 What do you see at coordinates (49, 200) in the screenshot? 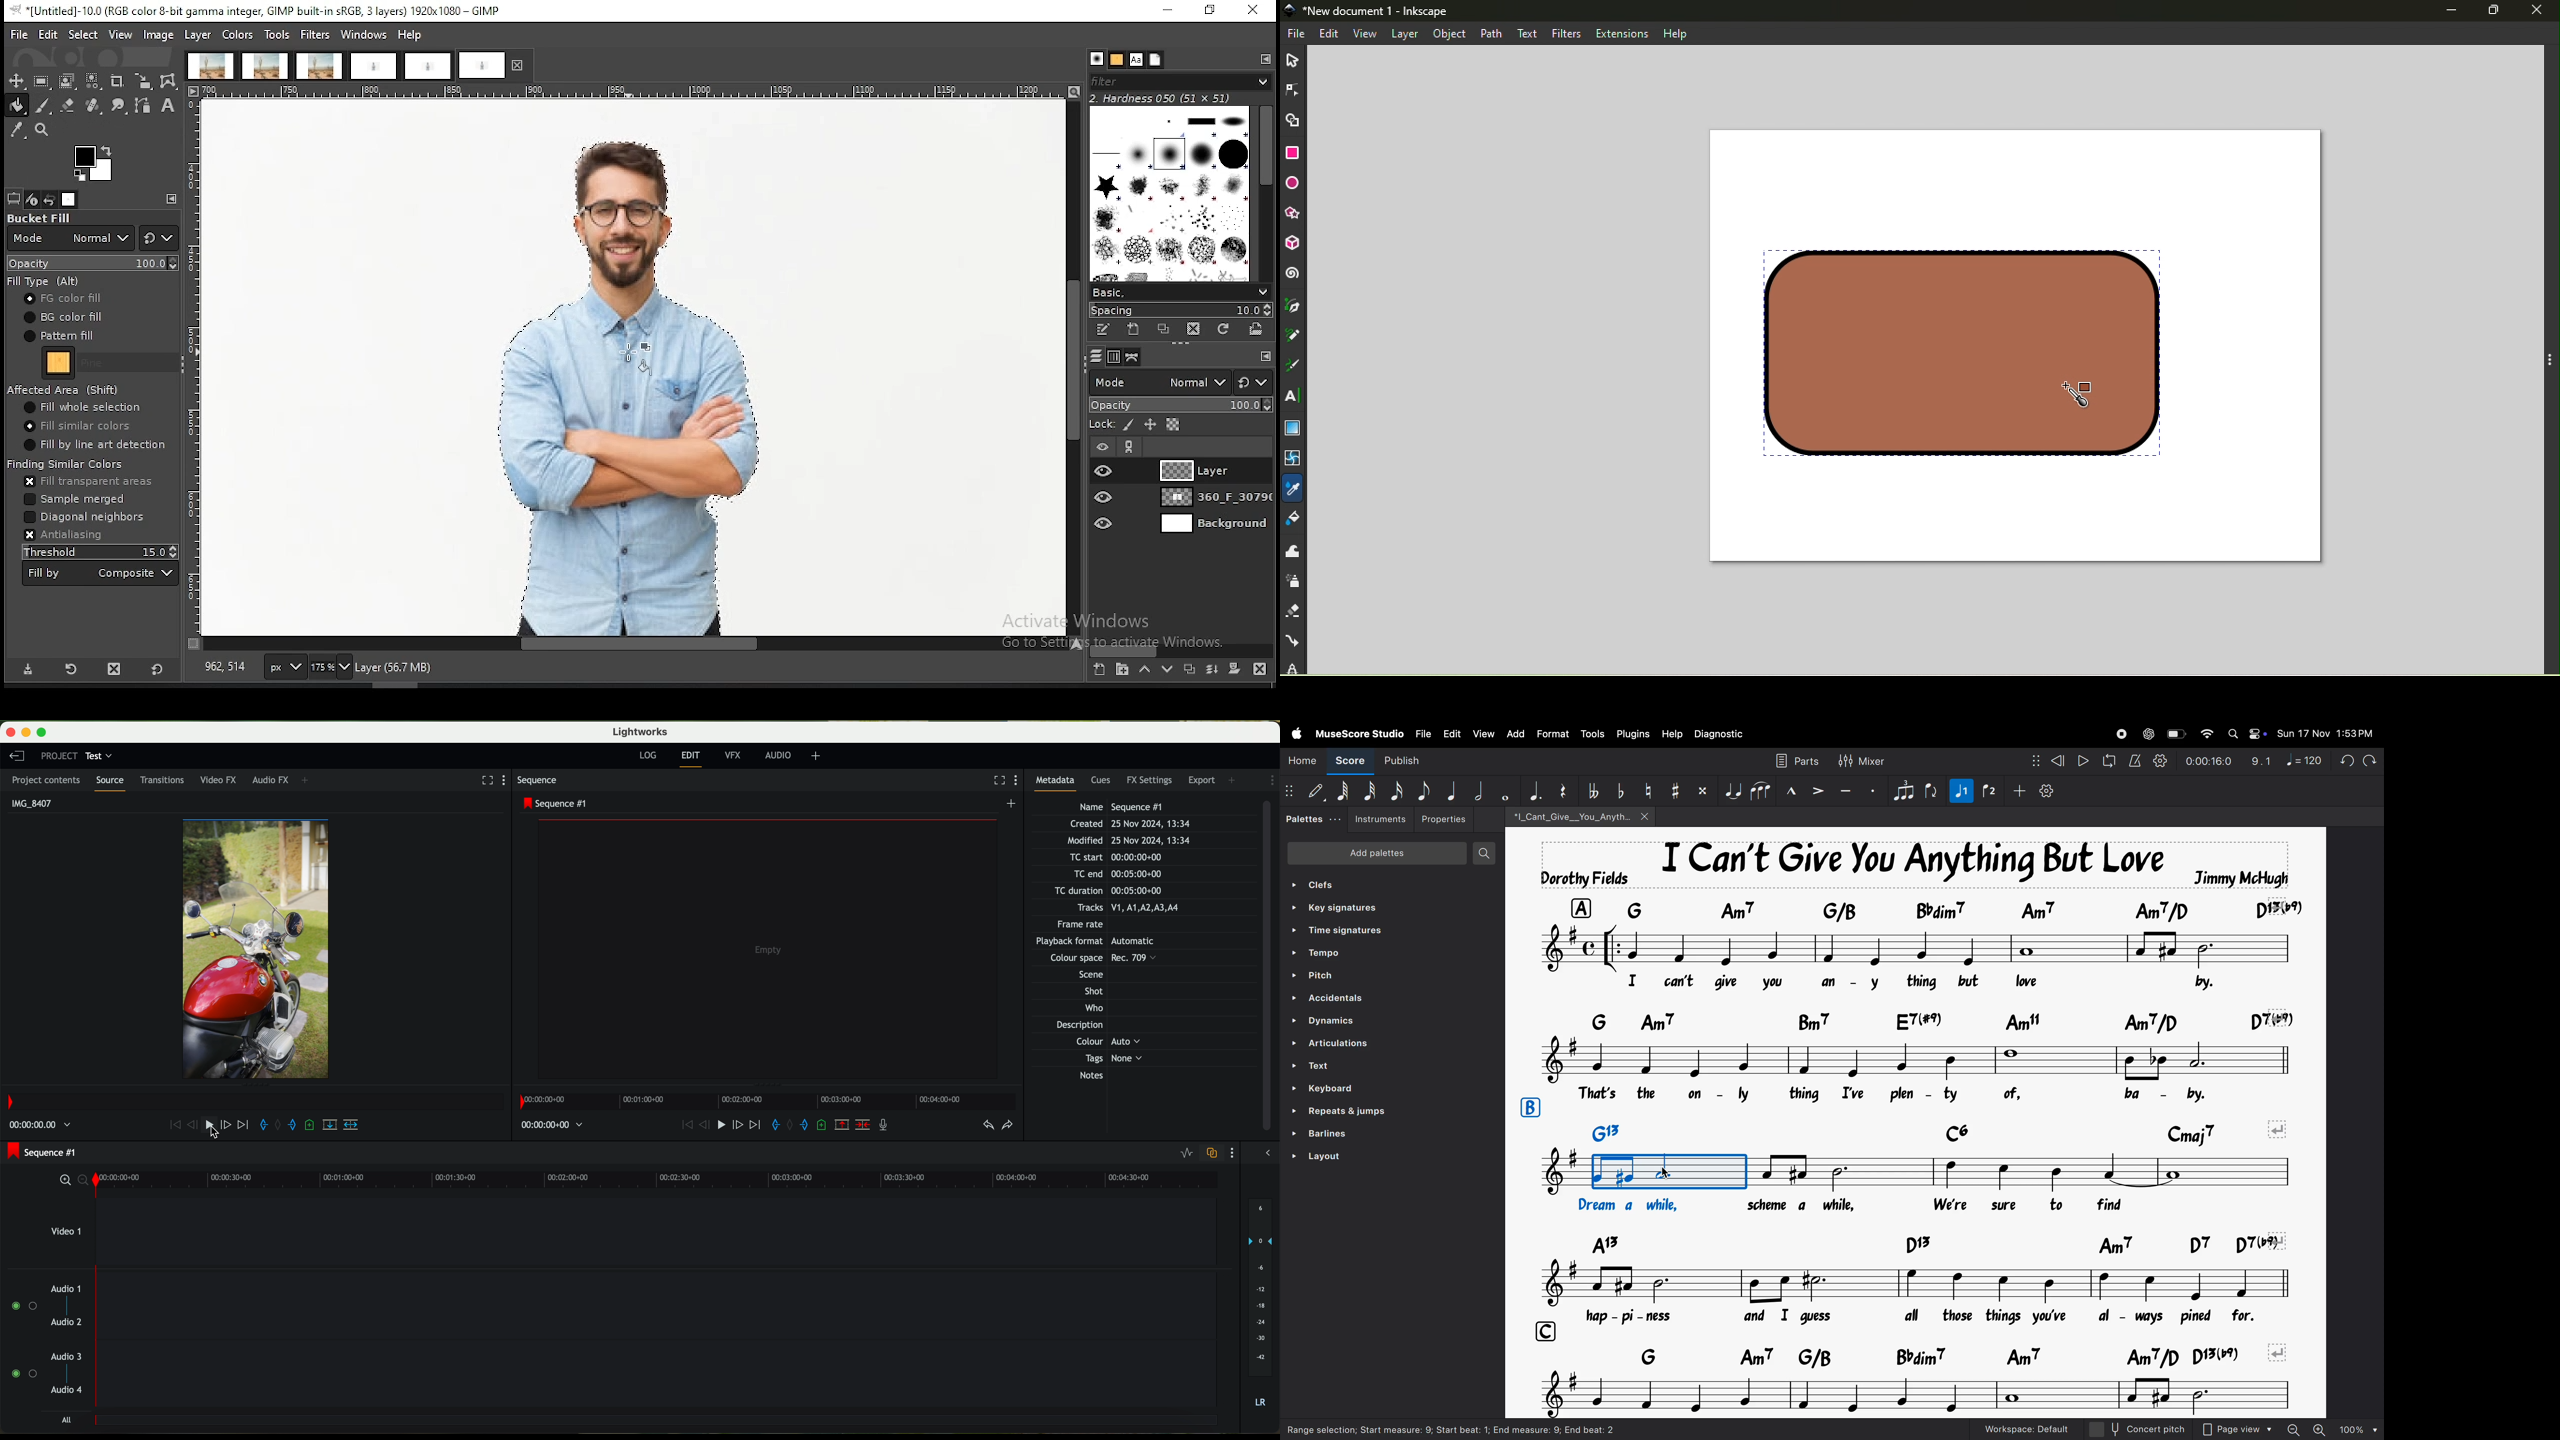
I see `undo history` at bounding box center [49, 200].